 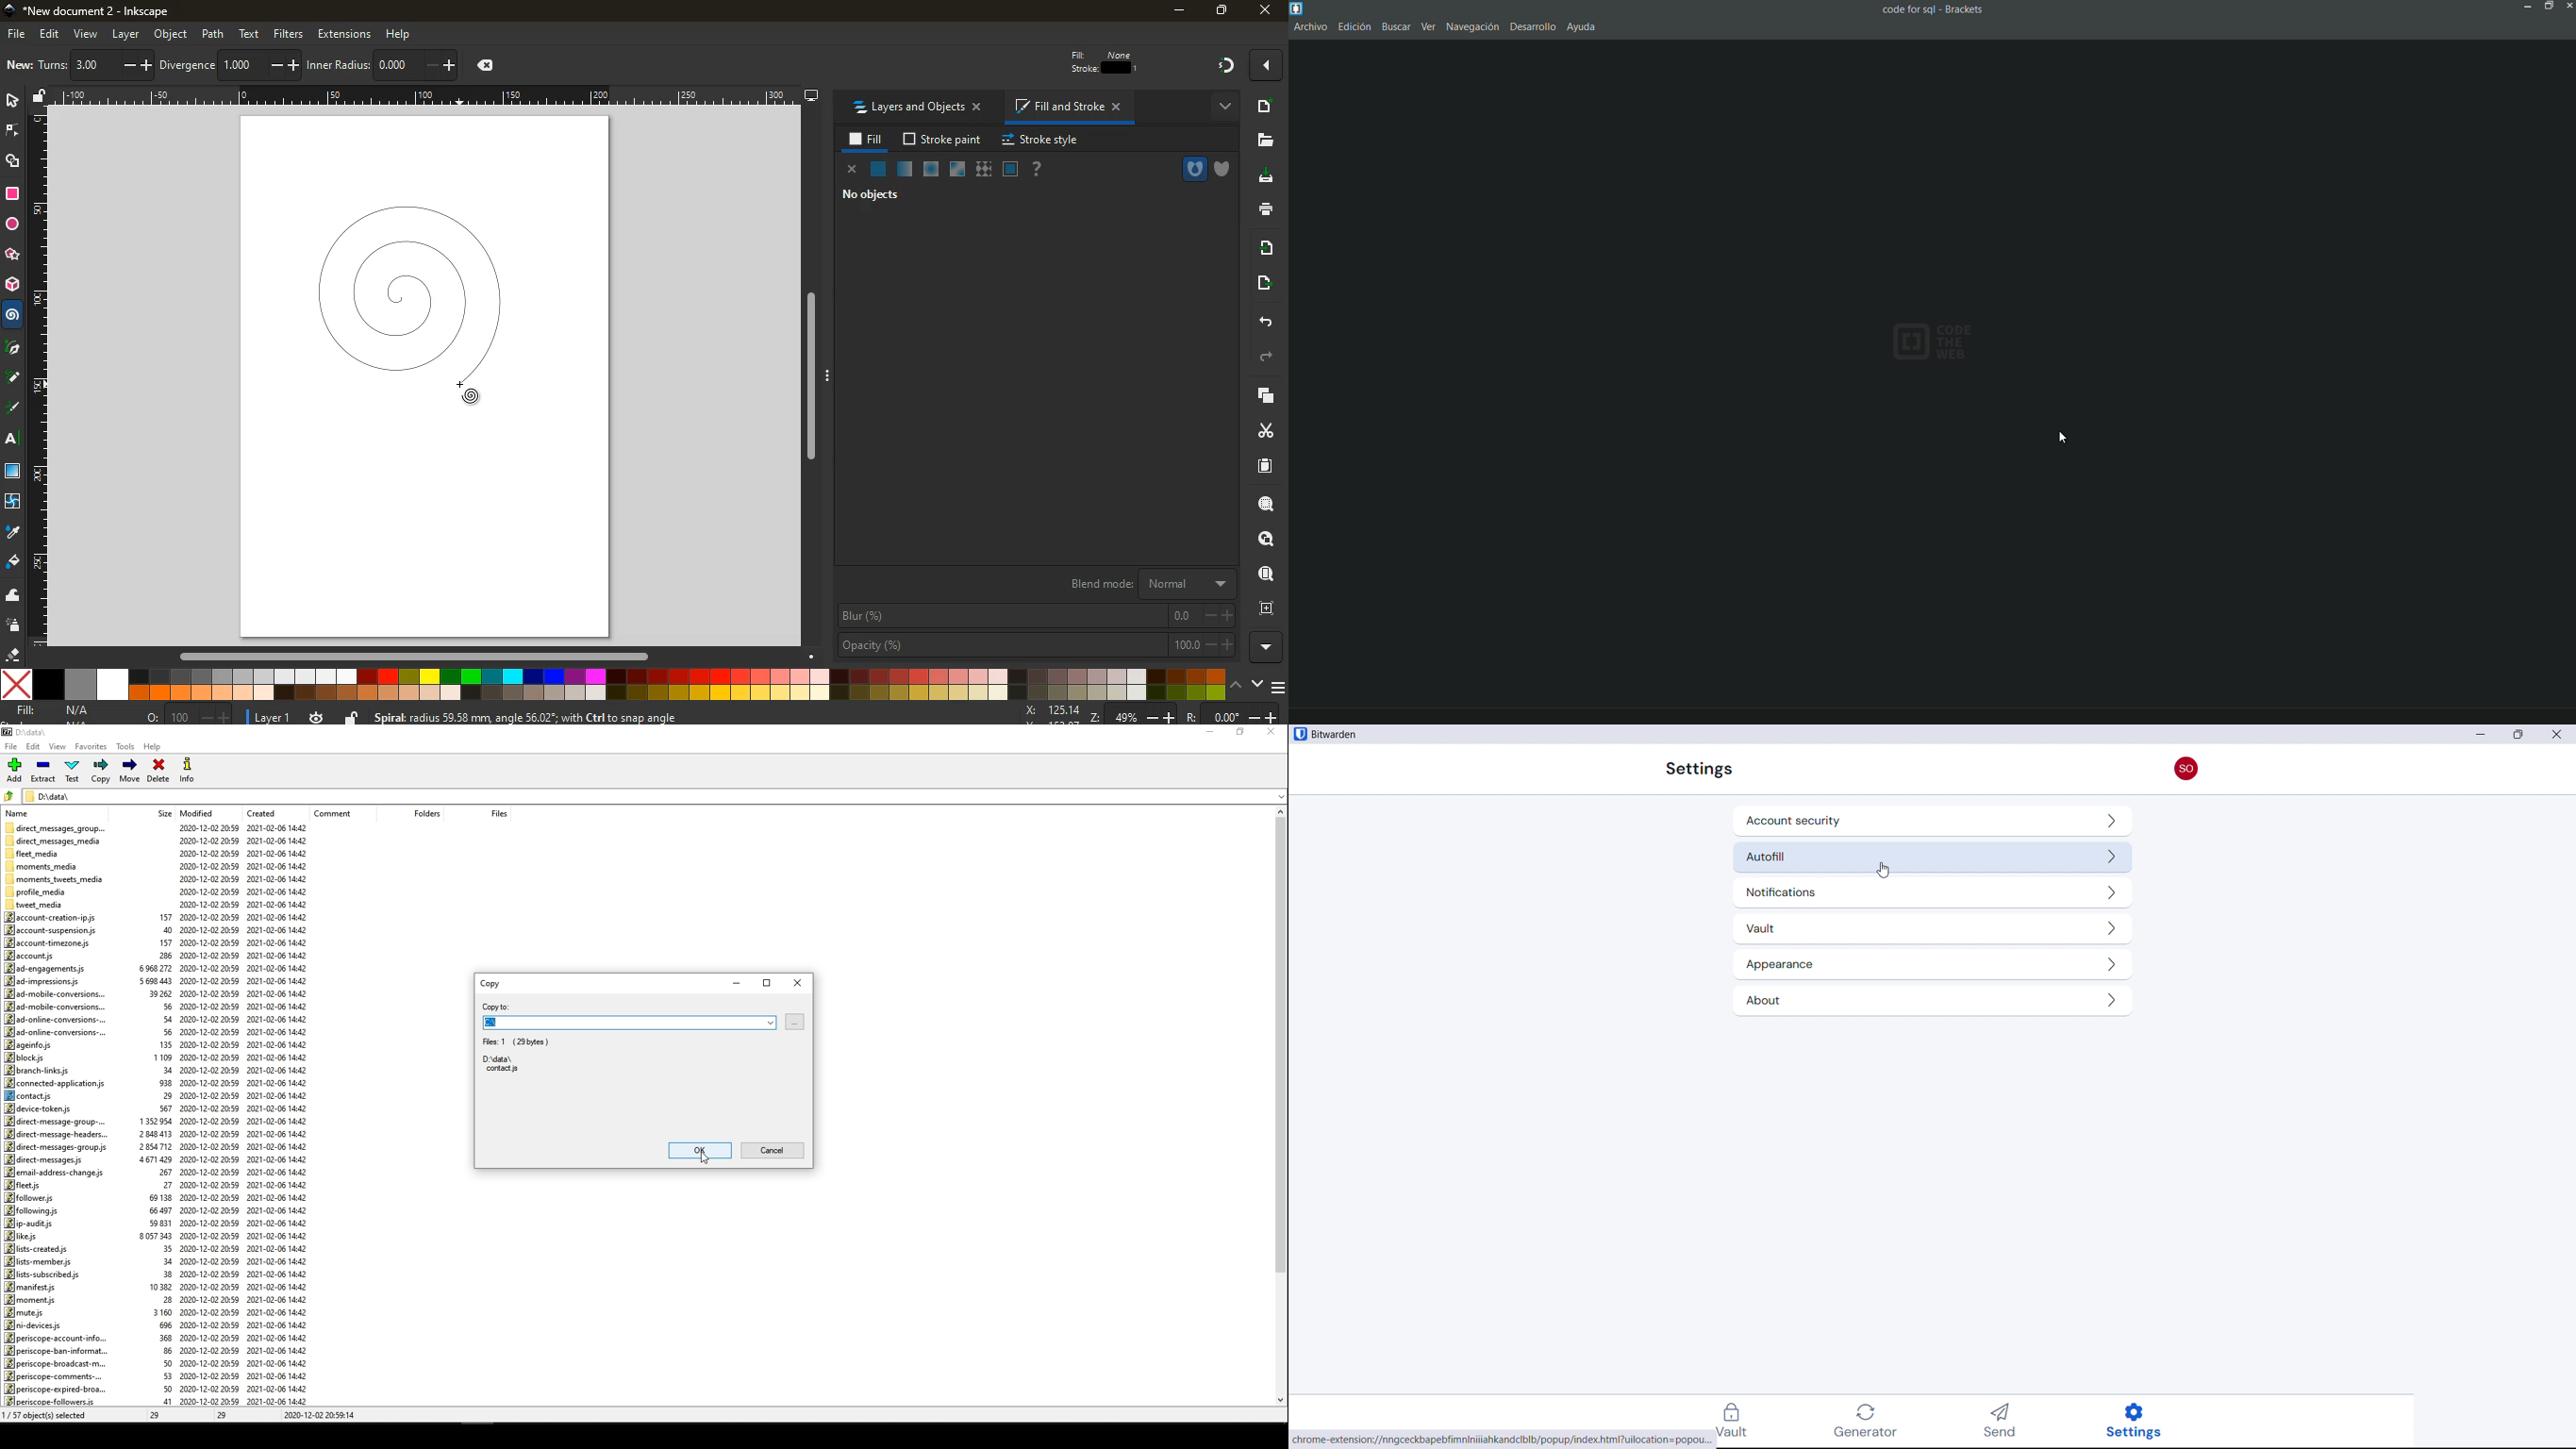 What do you see at coordinates (54, 1083) in the screenshot?
I see `connected-application.js` at bounding box center [54, 1083].